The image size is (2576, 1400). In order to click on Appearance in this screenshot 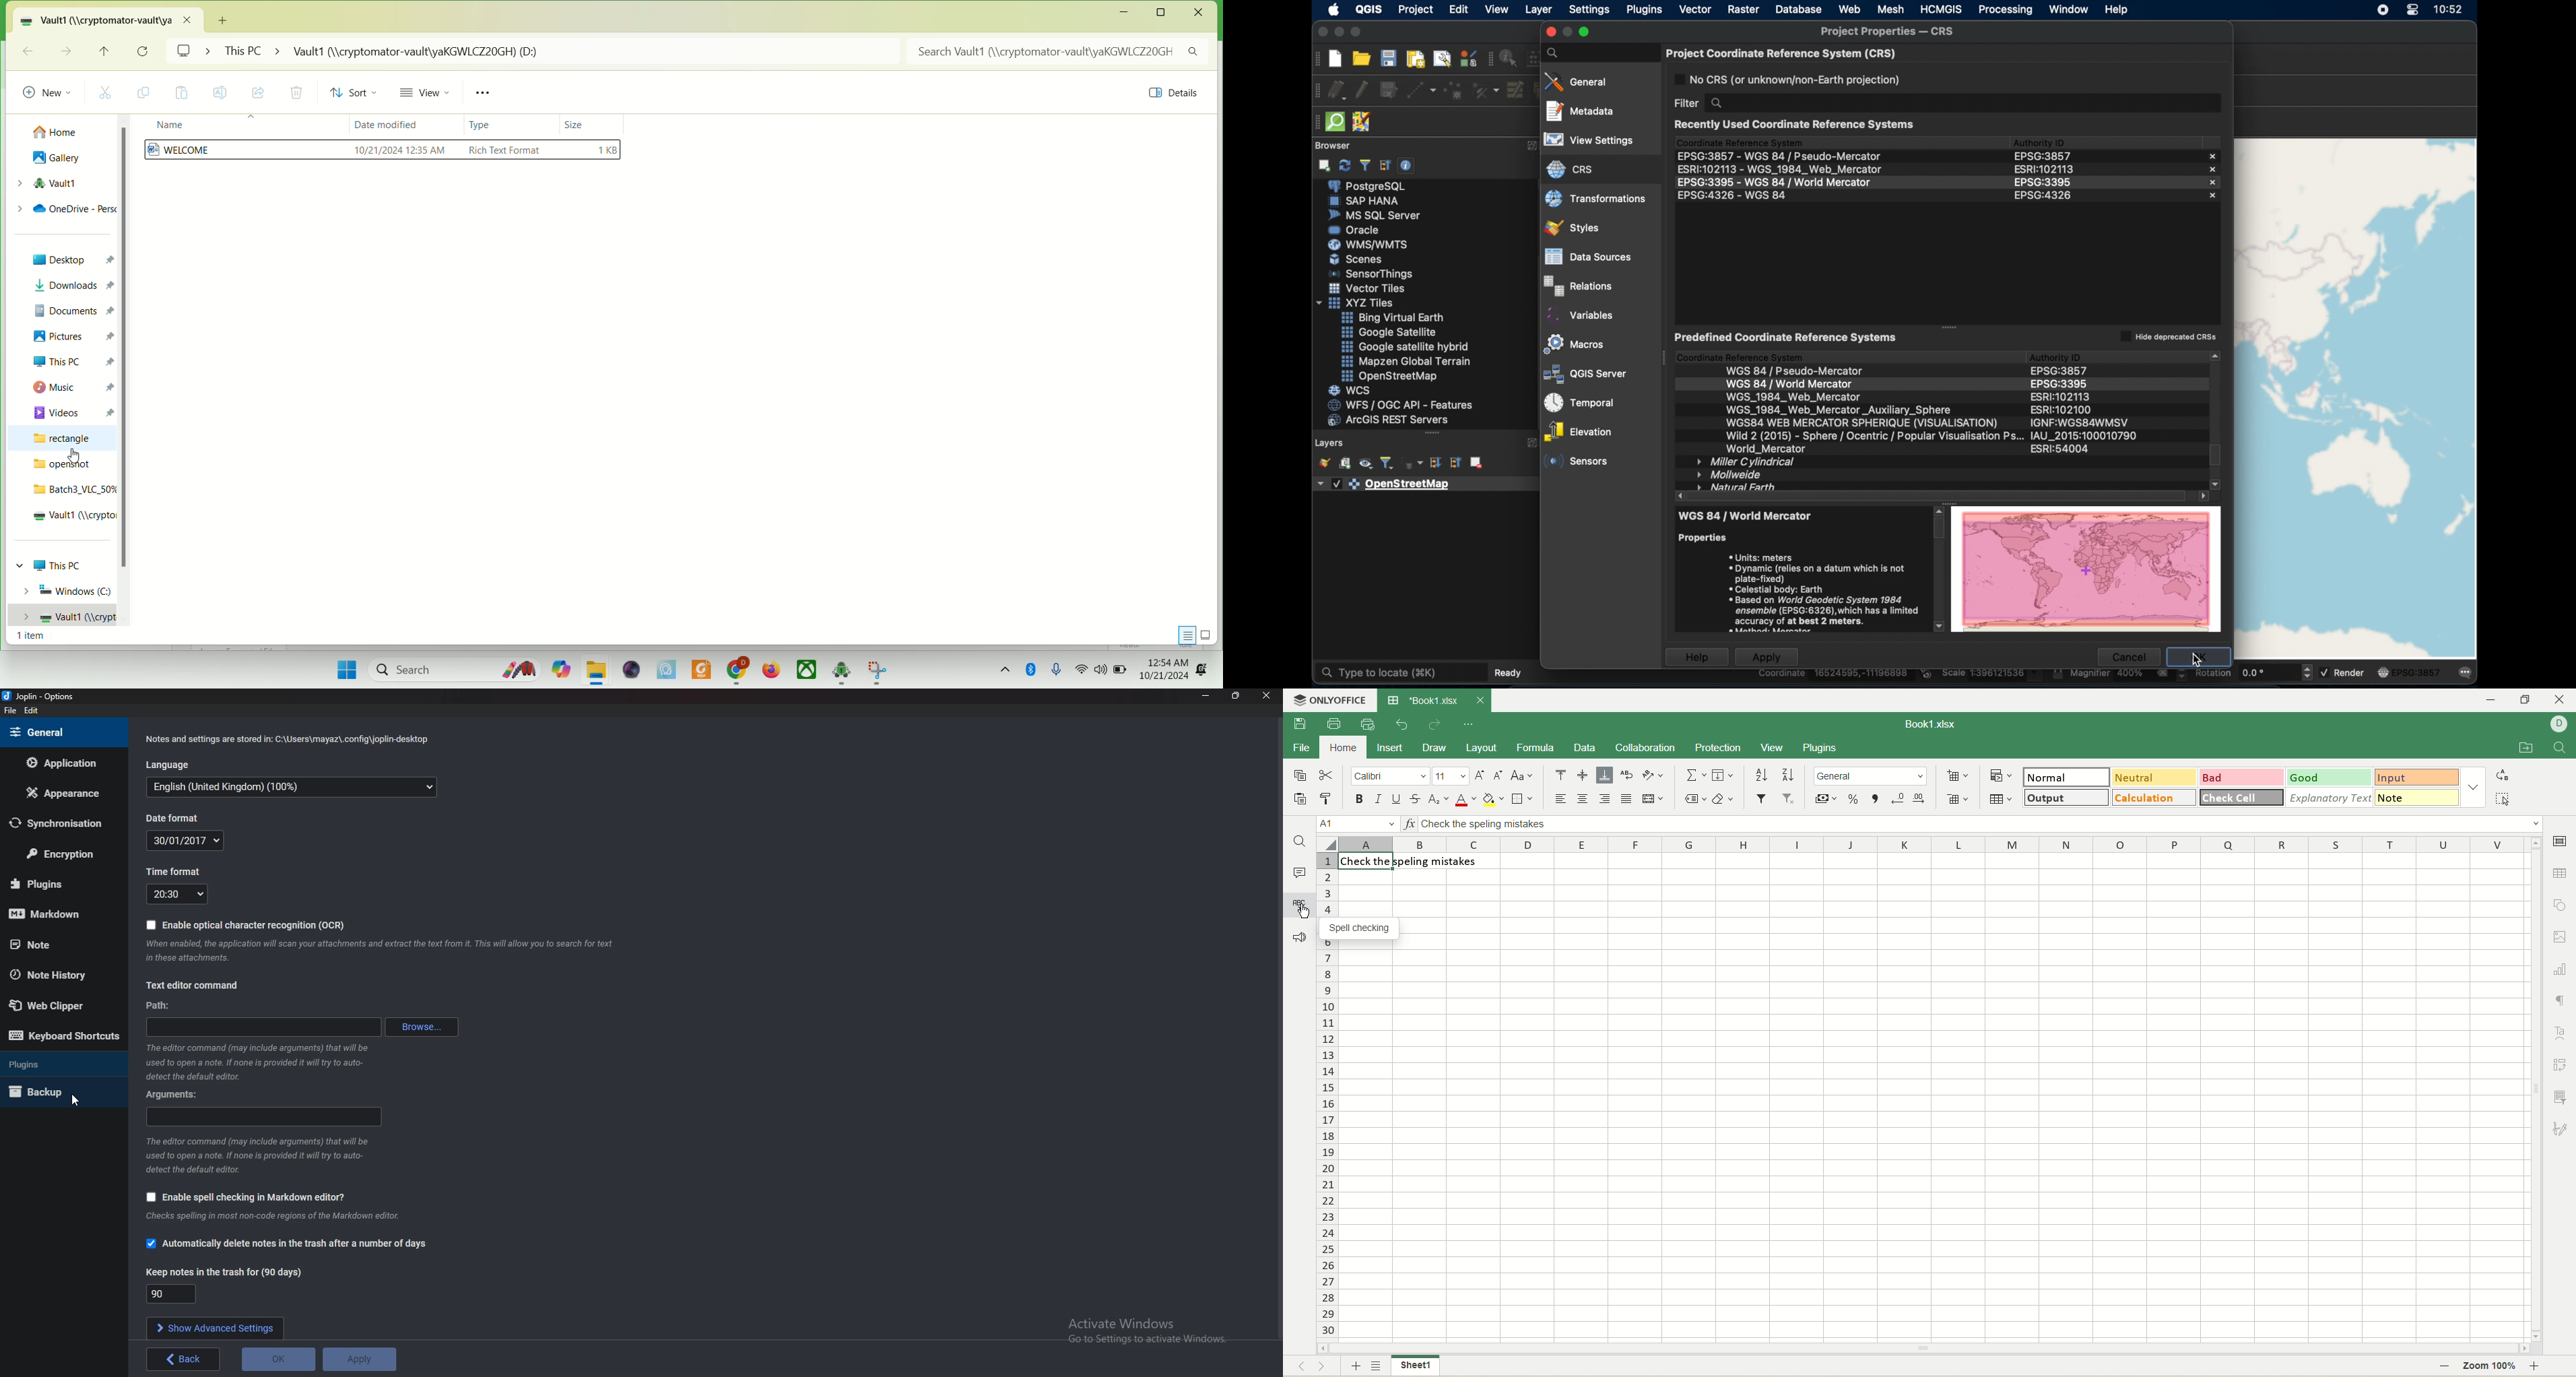, I will do `click(60, 793)`.